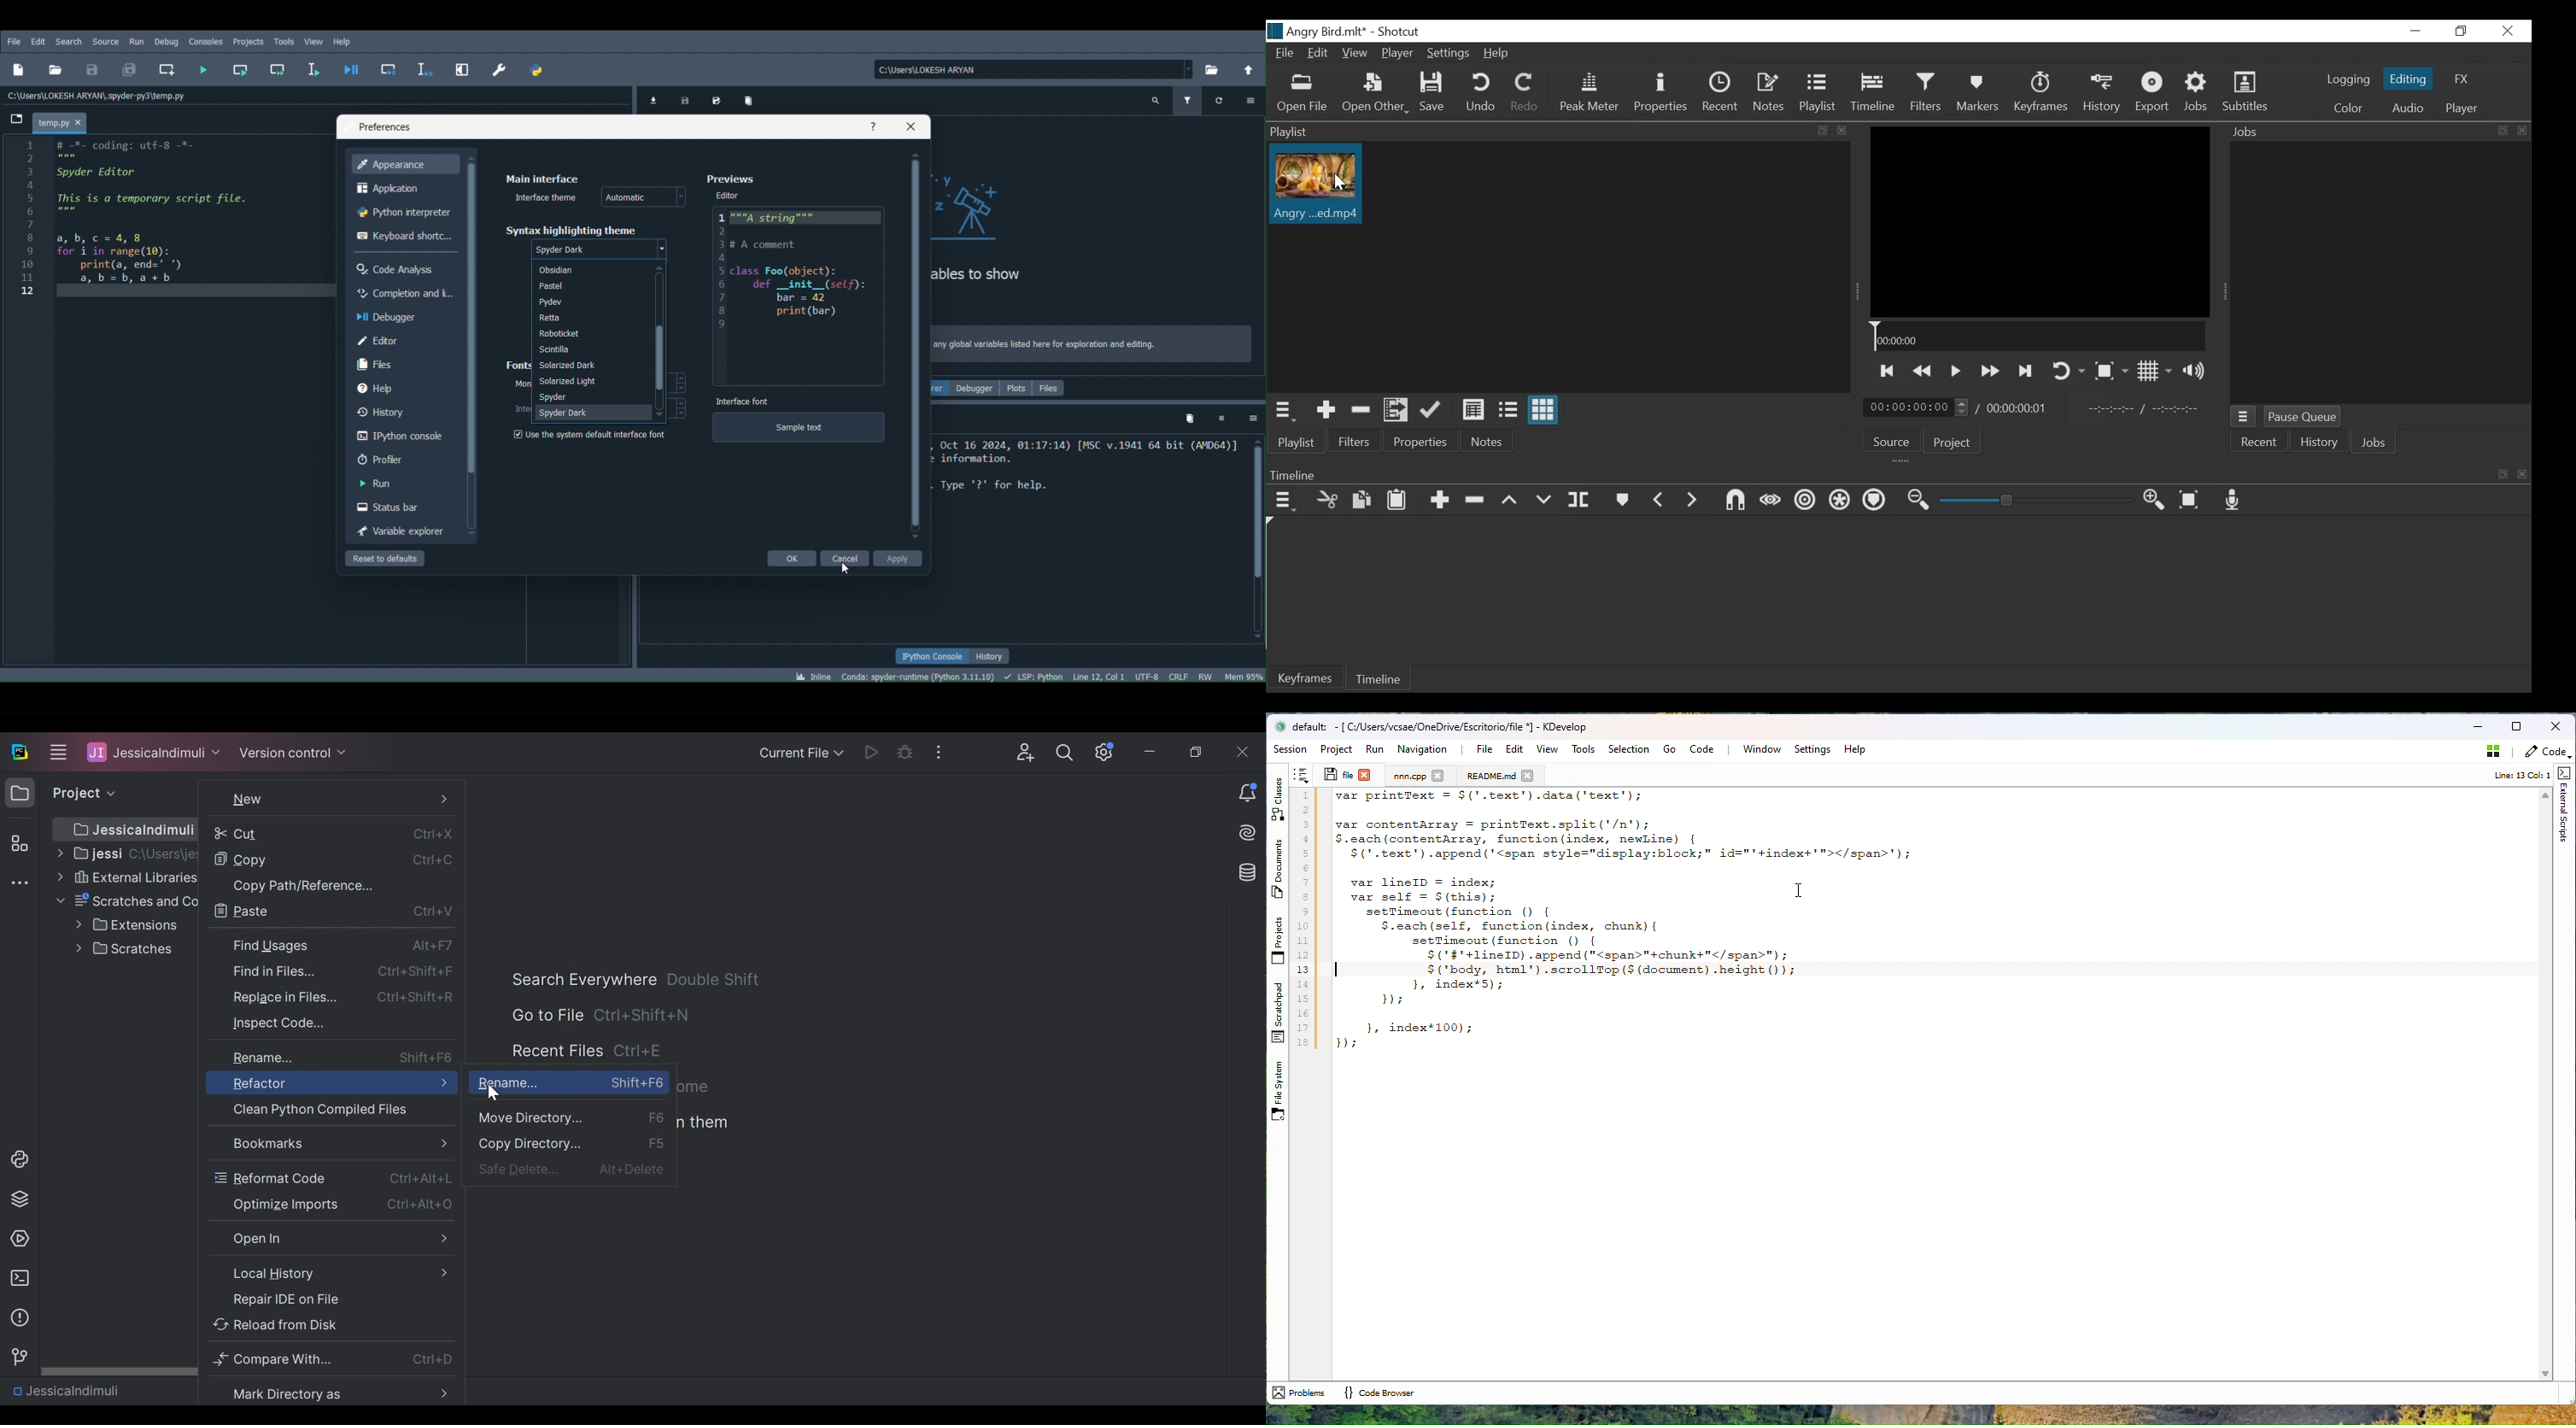 The image size is (2576, 1428). I want to click on lift, so click(1510, 501).